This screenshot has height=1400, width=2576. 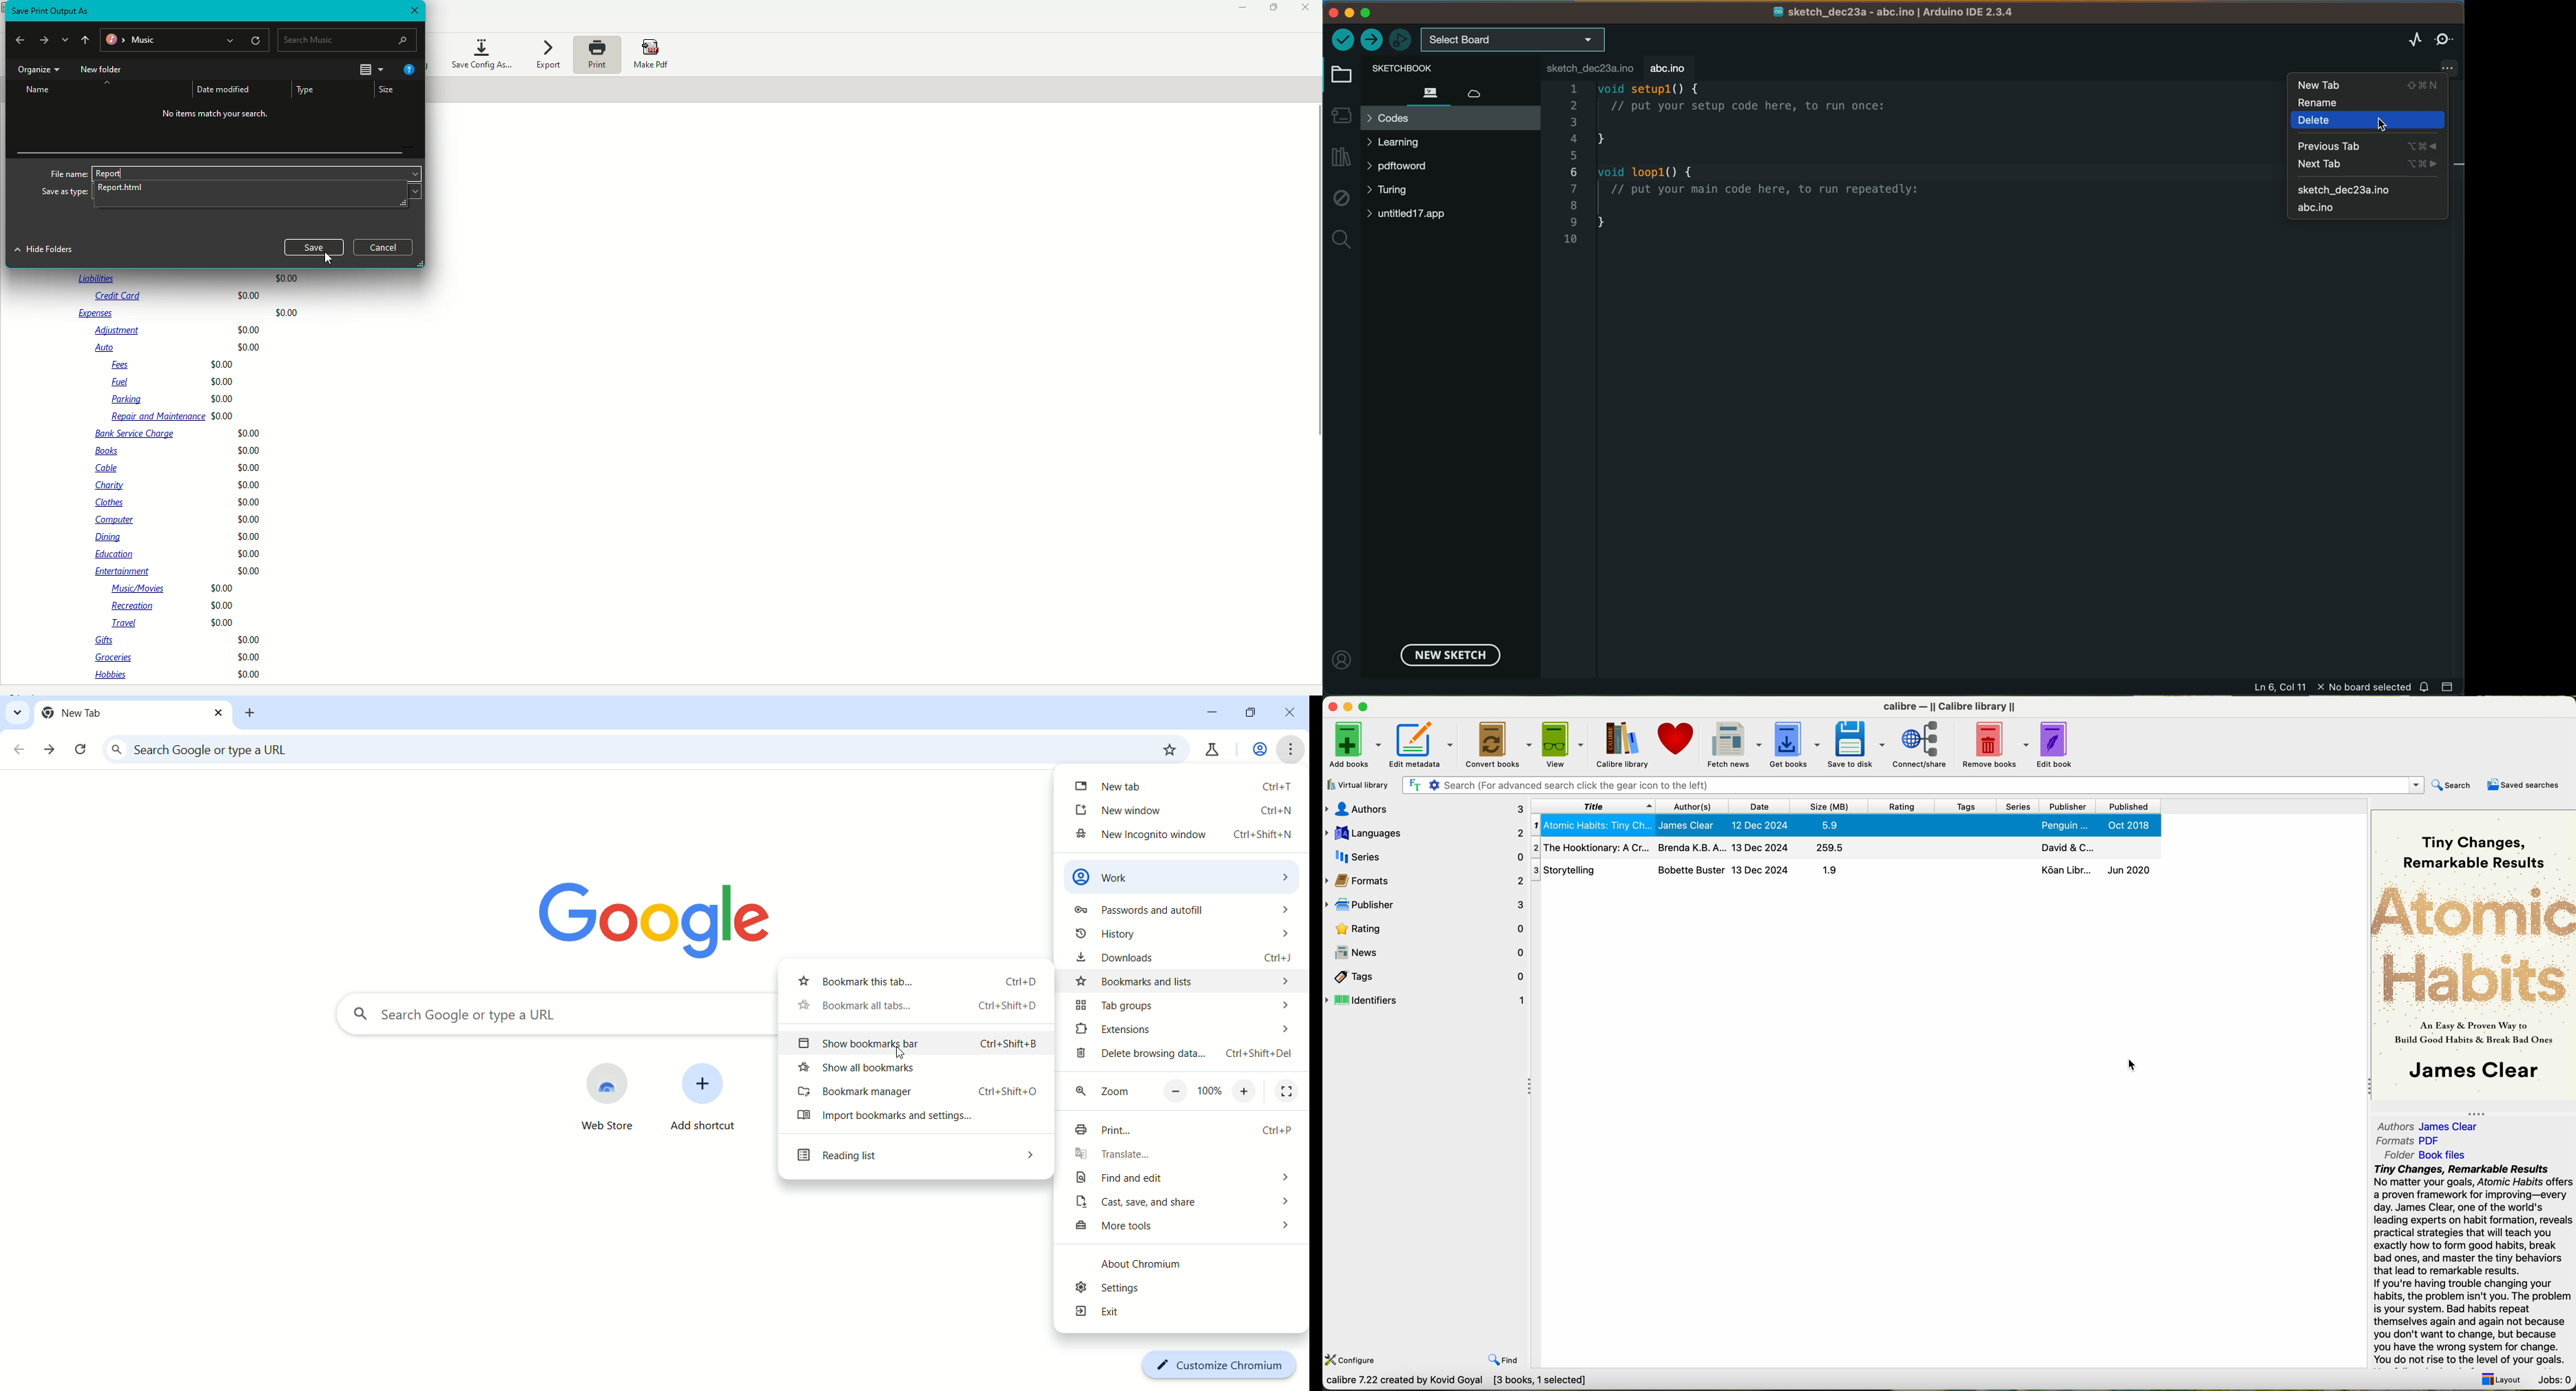 I want to click on Navigation, so click(x=52, y=41).